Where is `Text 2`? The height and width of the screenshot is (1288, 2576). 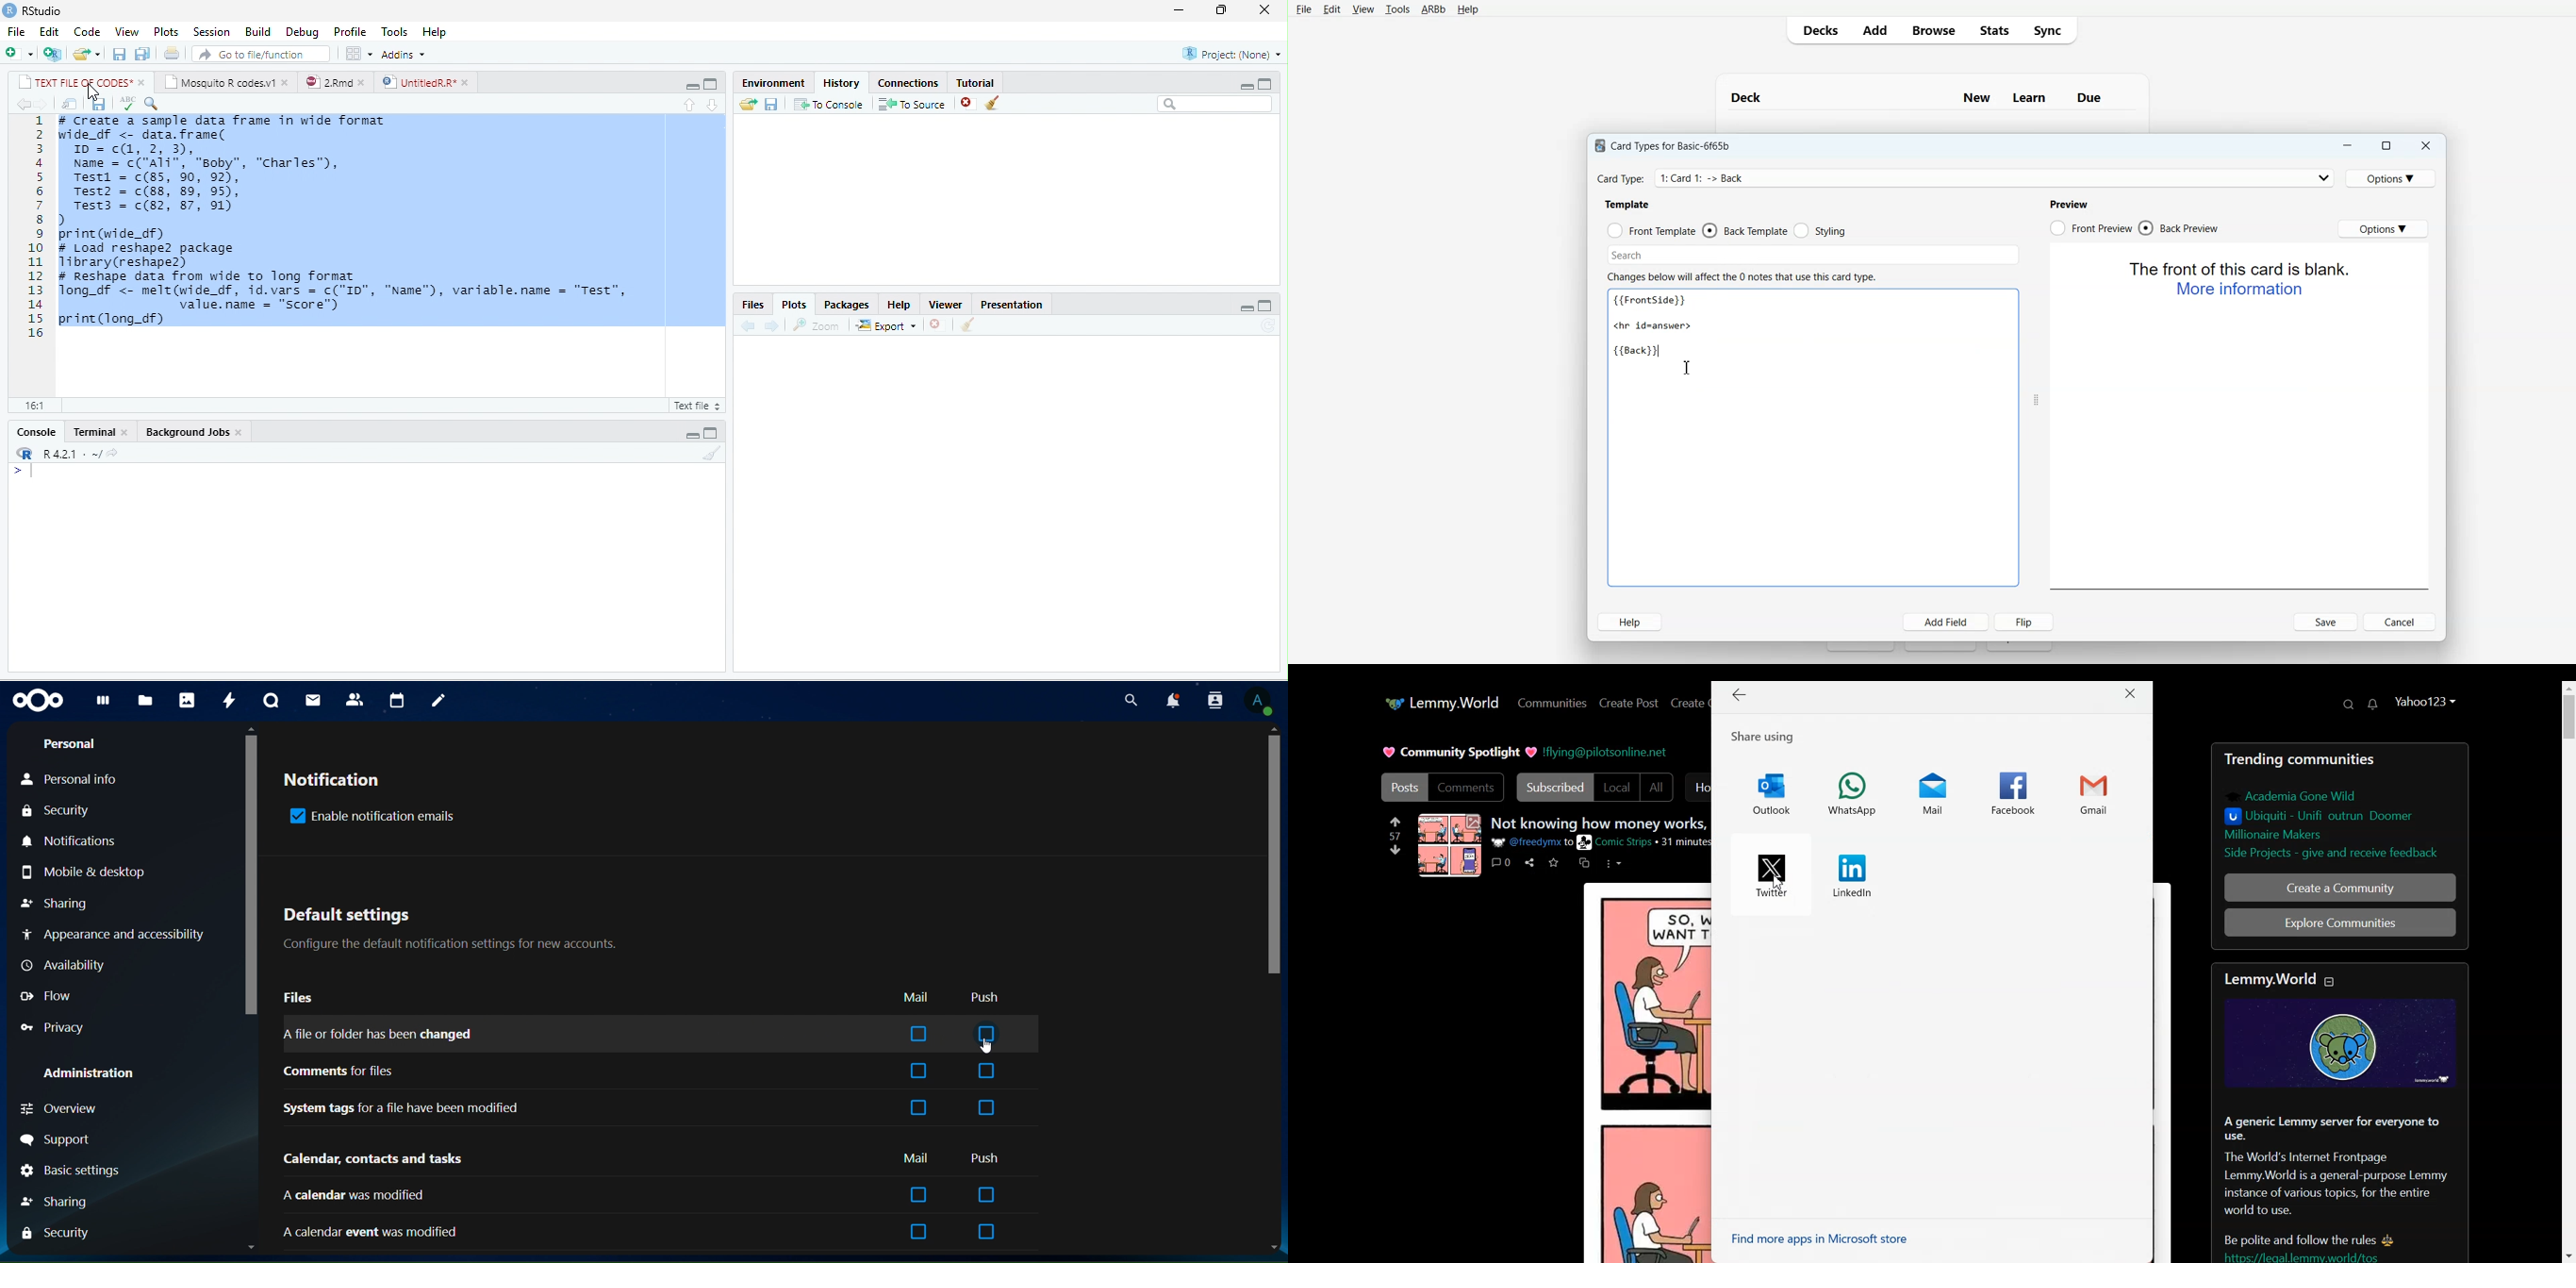 Text 2 is located at coordinates (2241, 278).